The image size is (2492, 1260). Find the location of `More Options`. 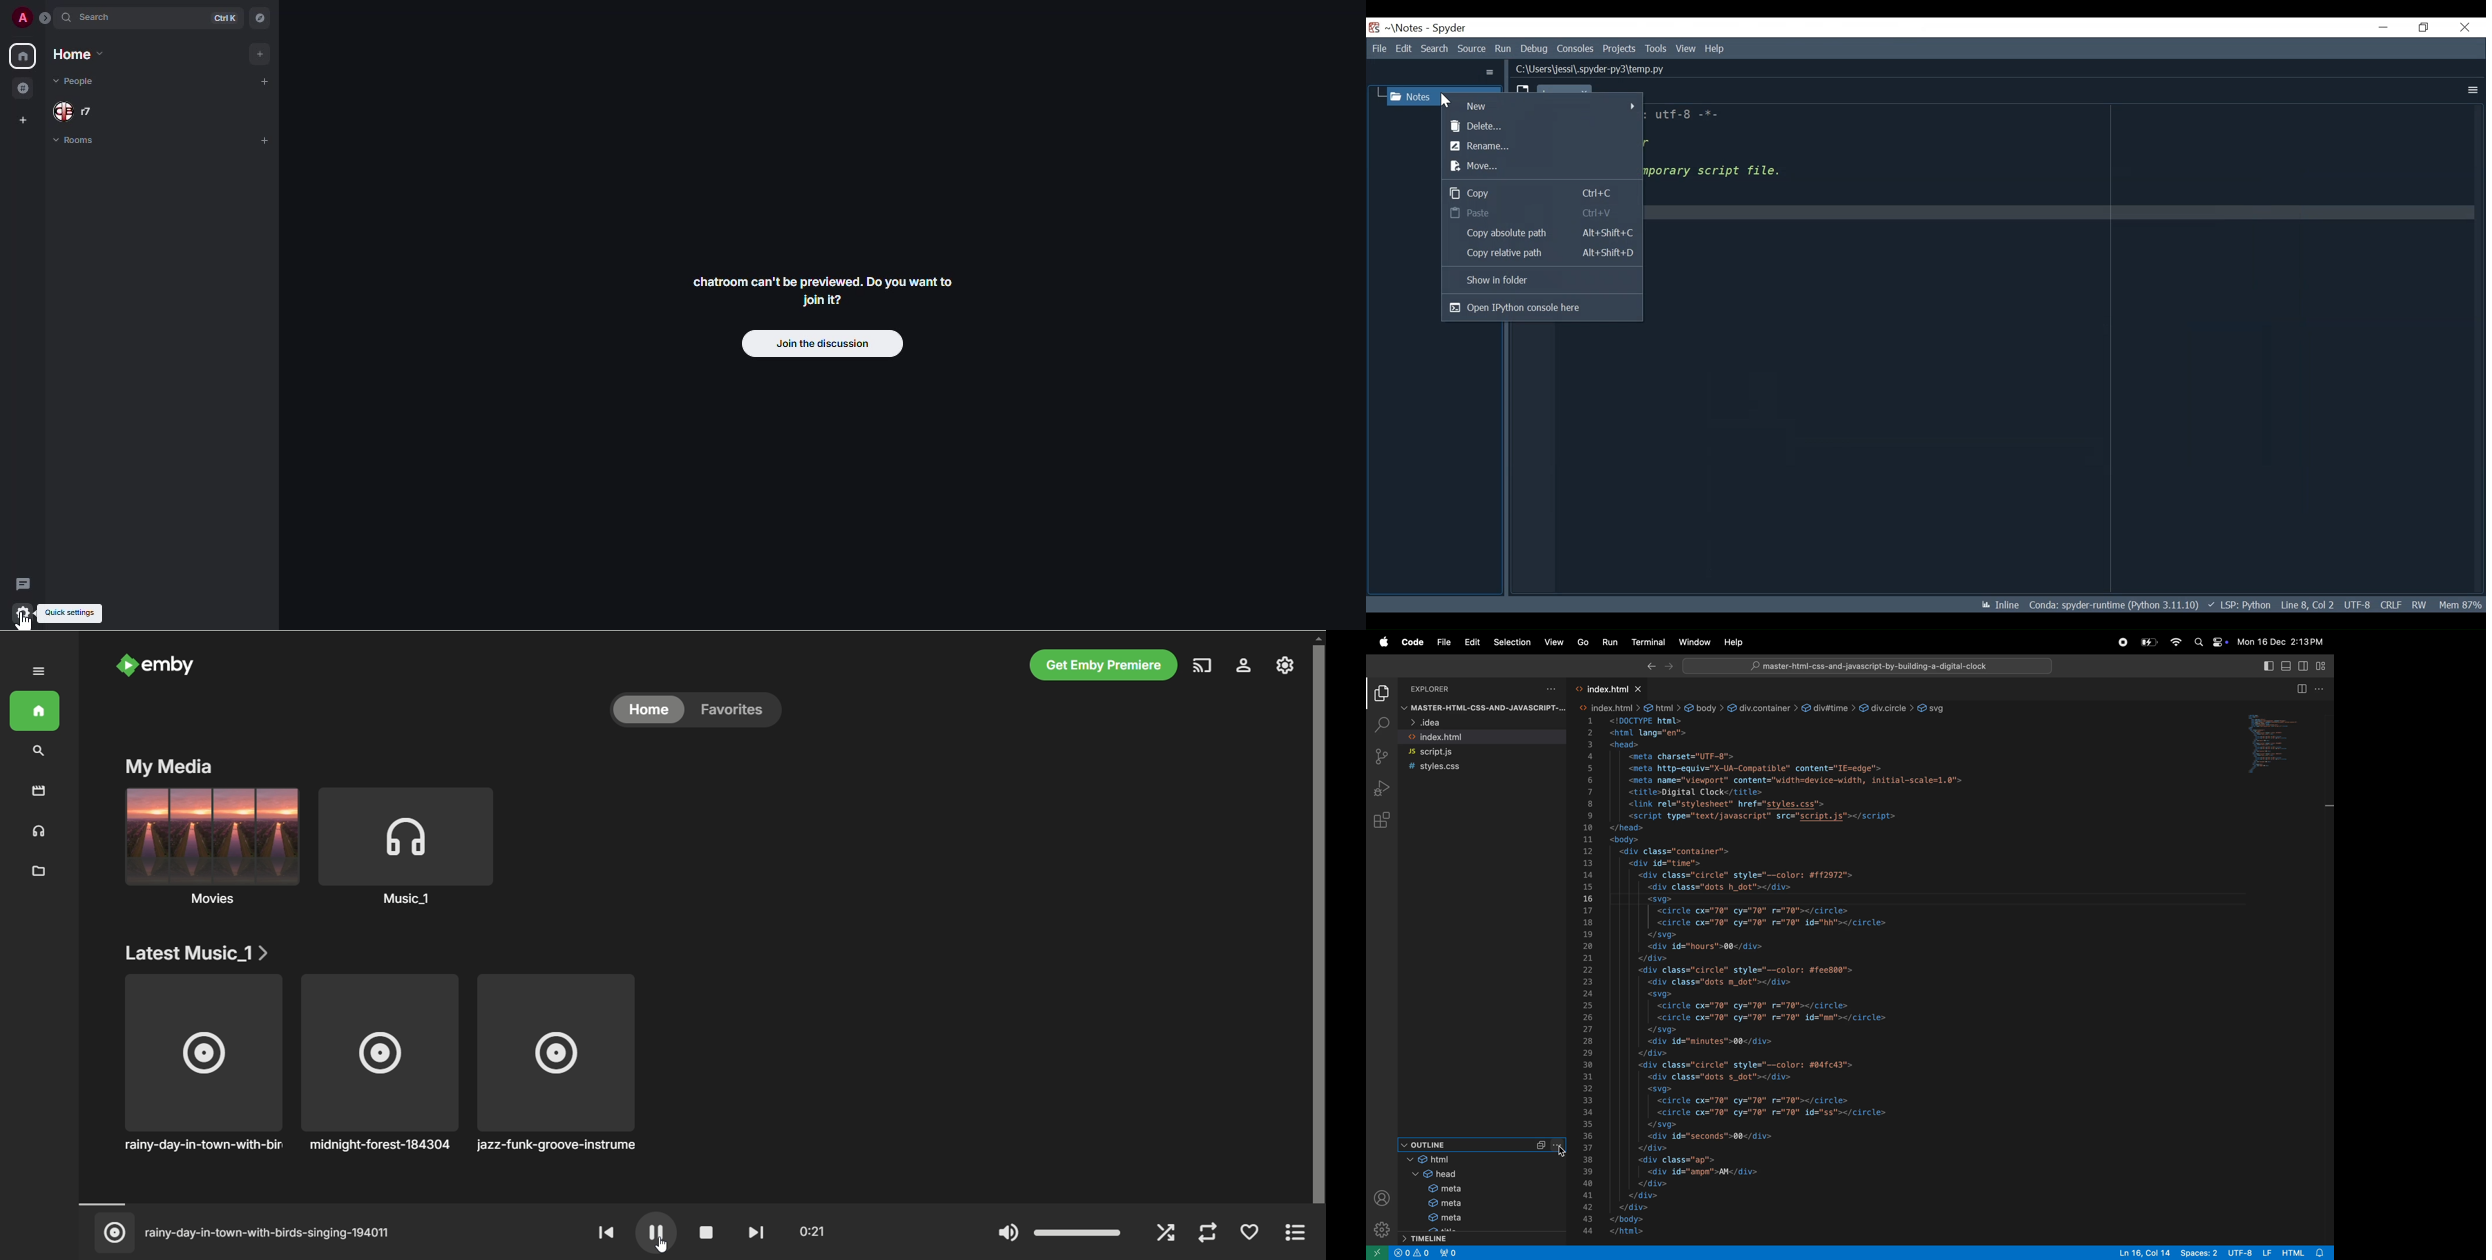

More Options is located at coordinates (2471, 90).